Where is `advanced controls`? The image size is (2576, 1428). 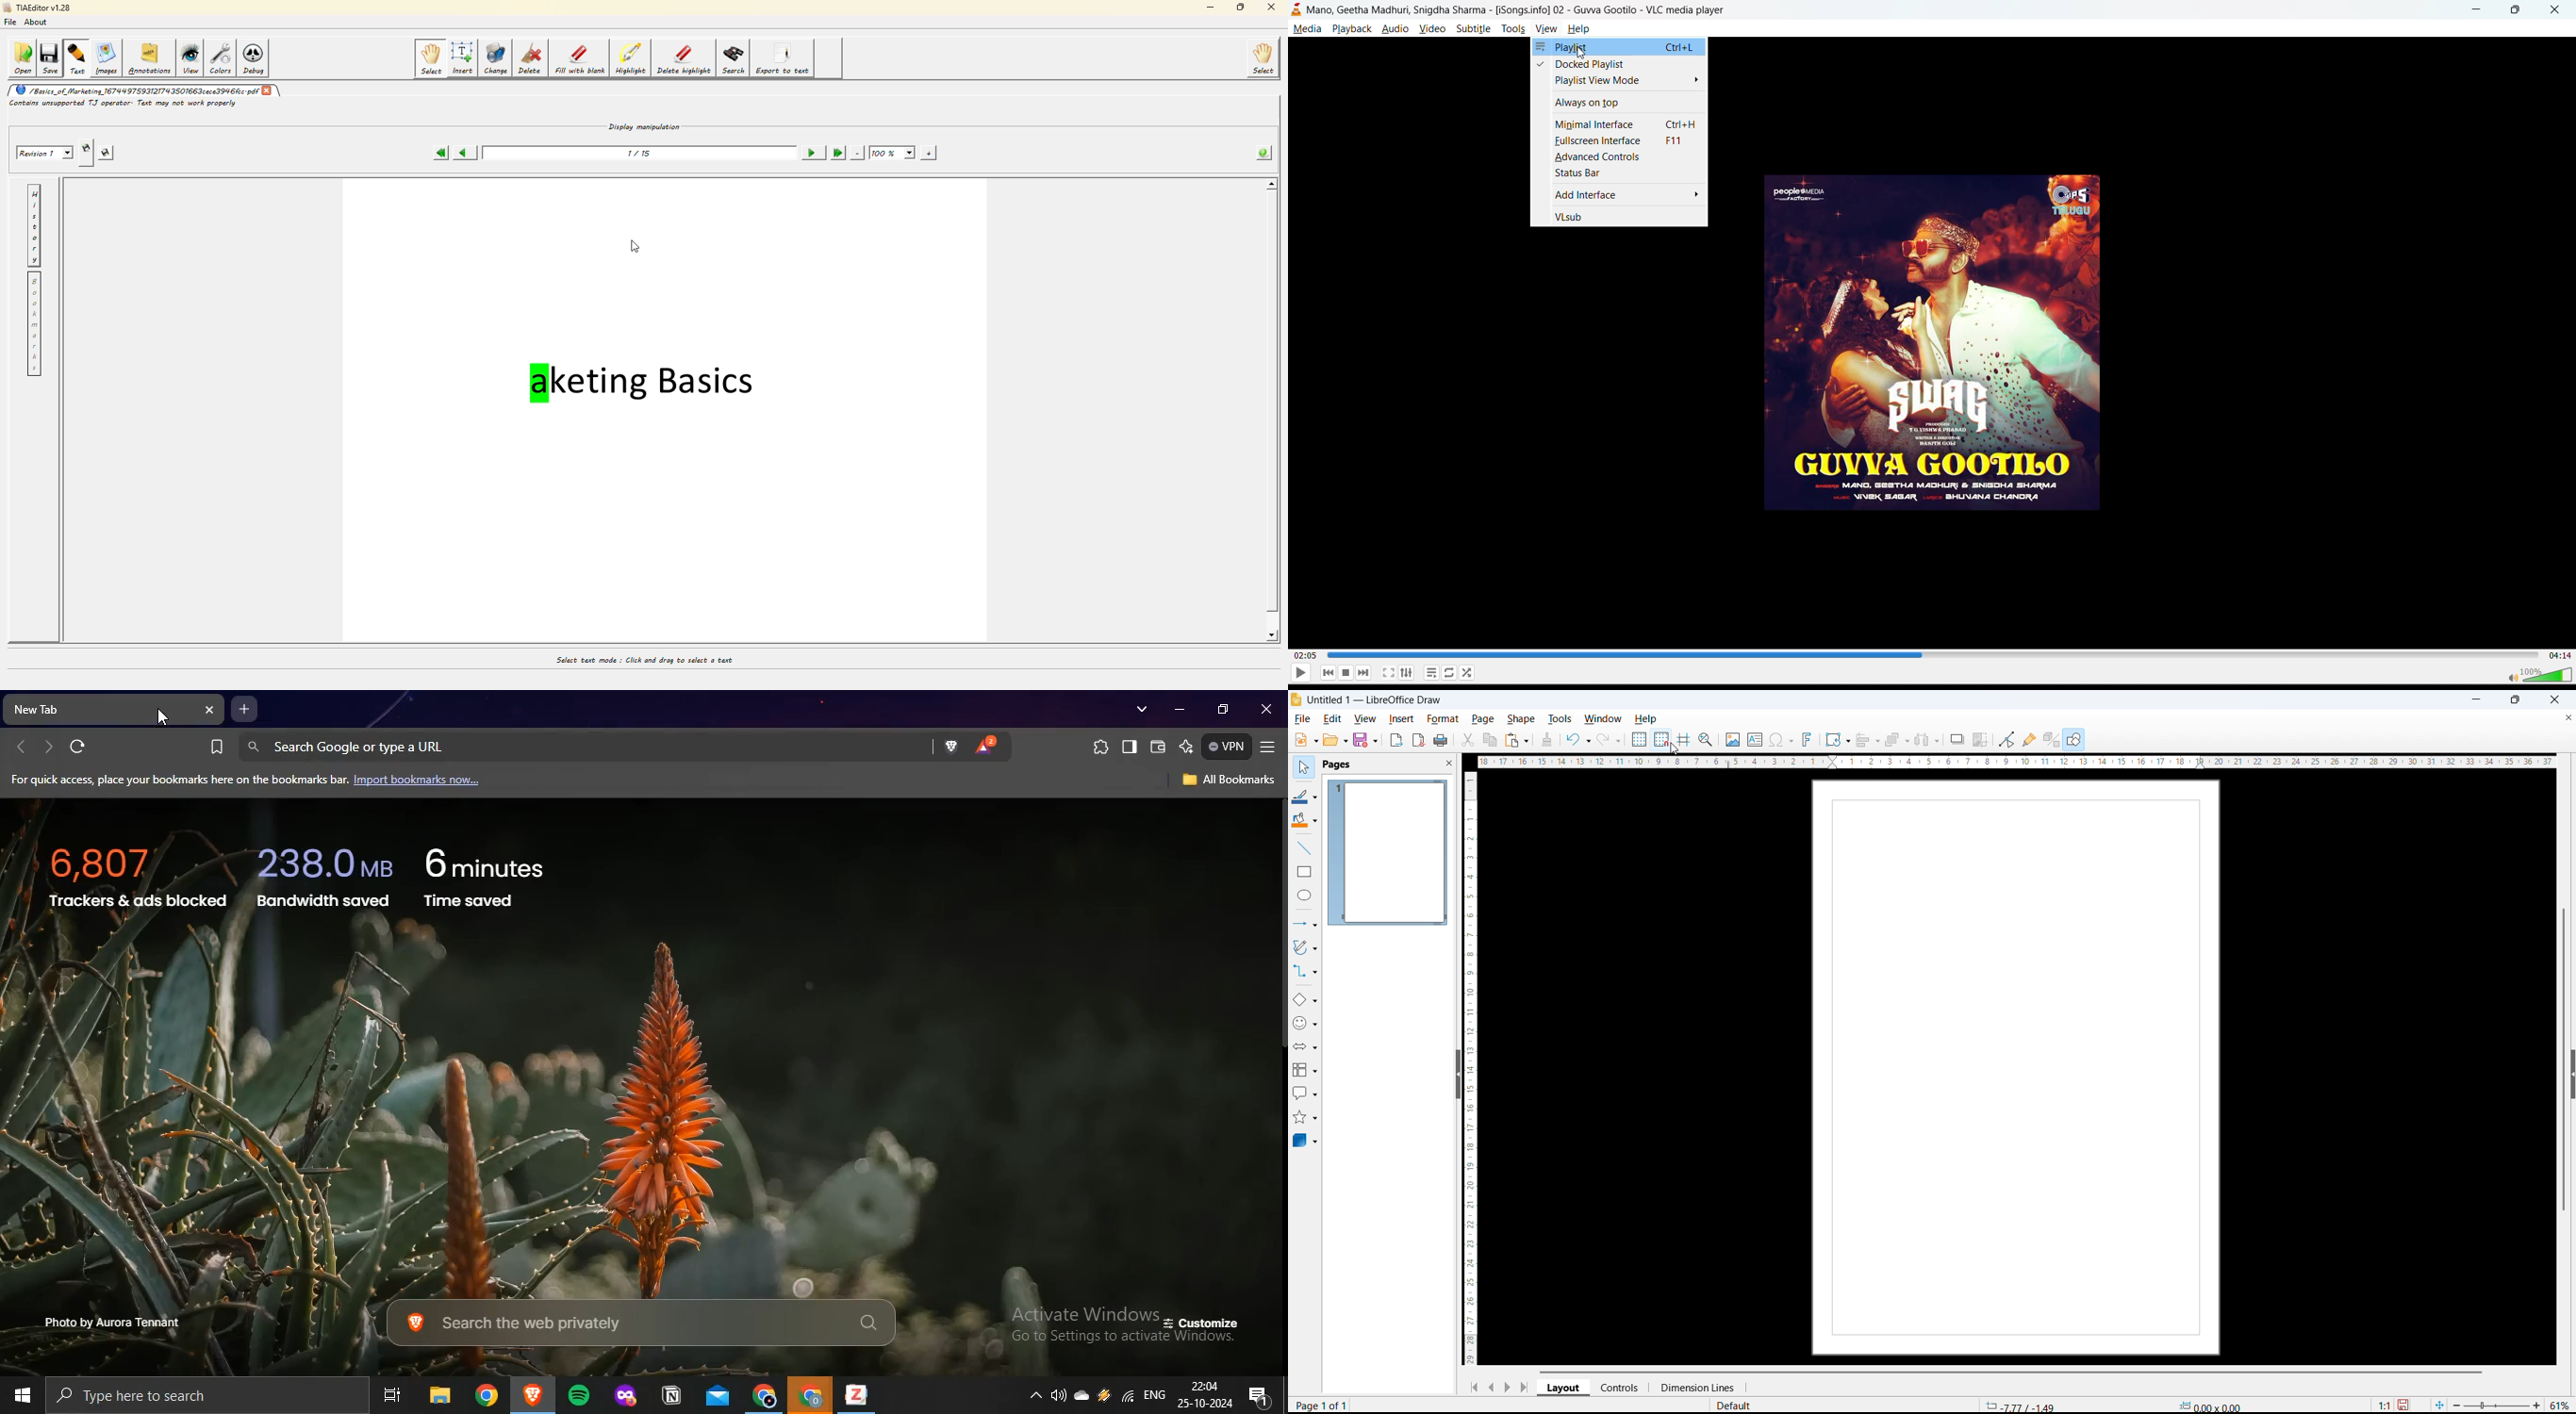
advanced controls is located at coordinates (1620, 157).